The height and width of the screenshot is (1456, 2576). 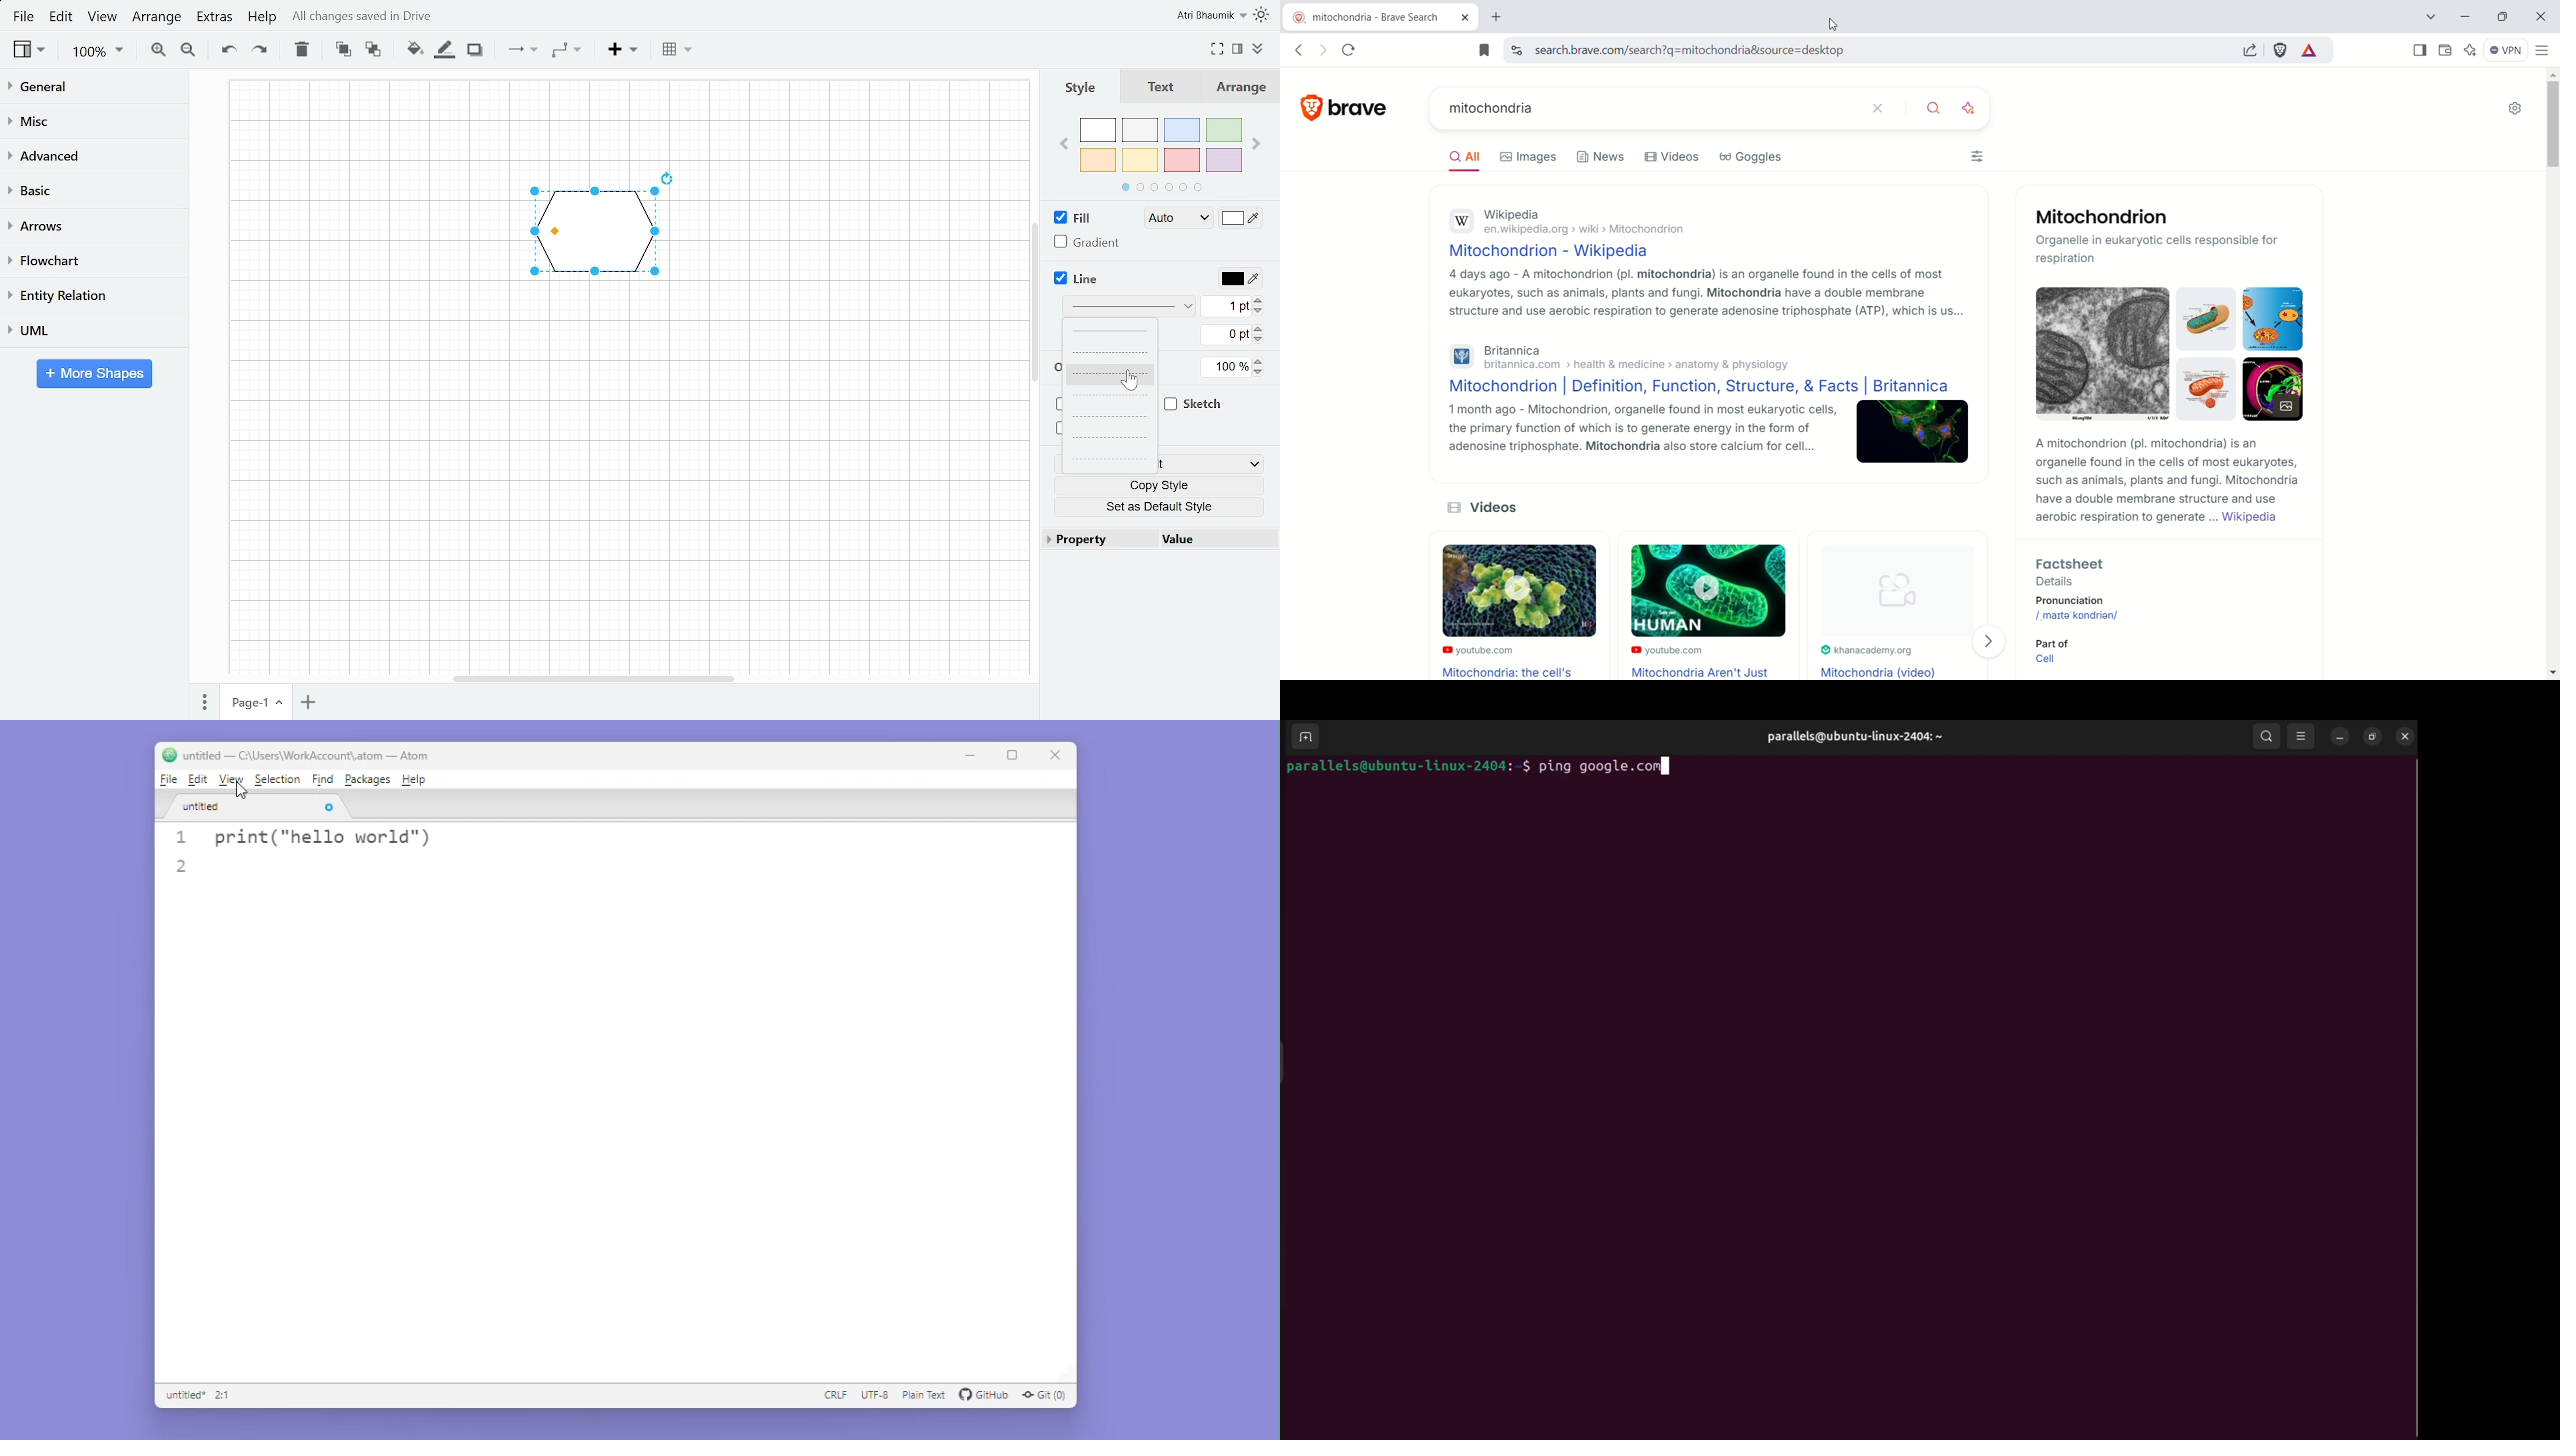 I want to click on Rounded, so click(x=1057, y=405).